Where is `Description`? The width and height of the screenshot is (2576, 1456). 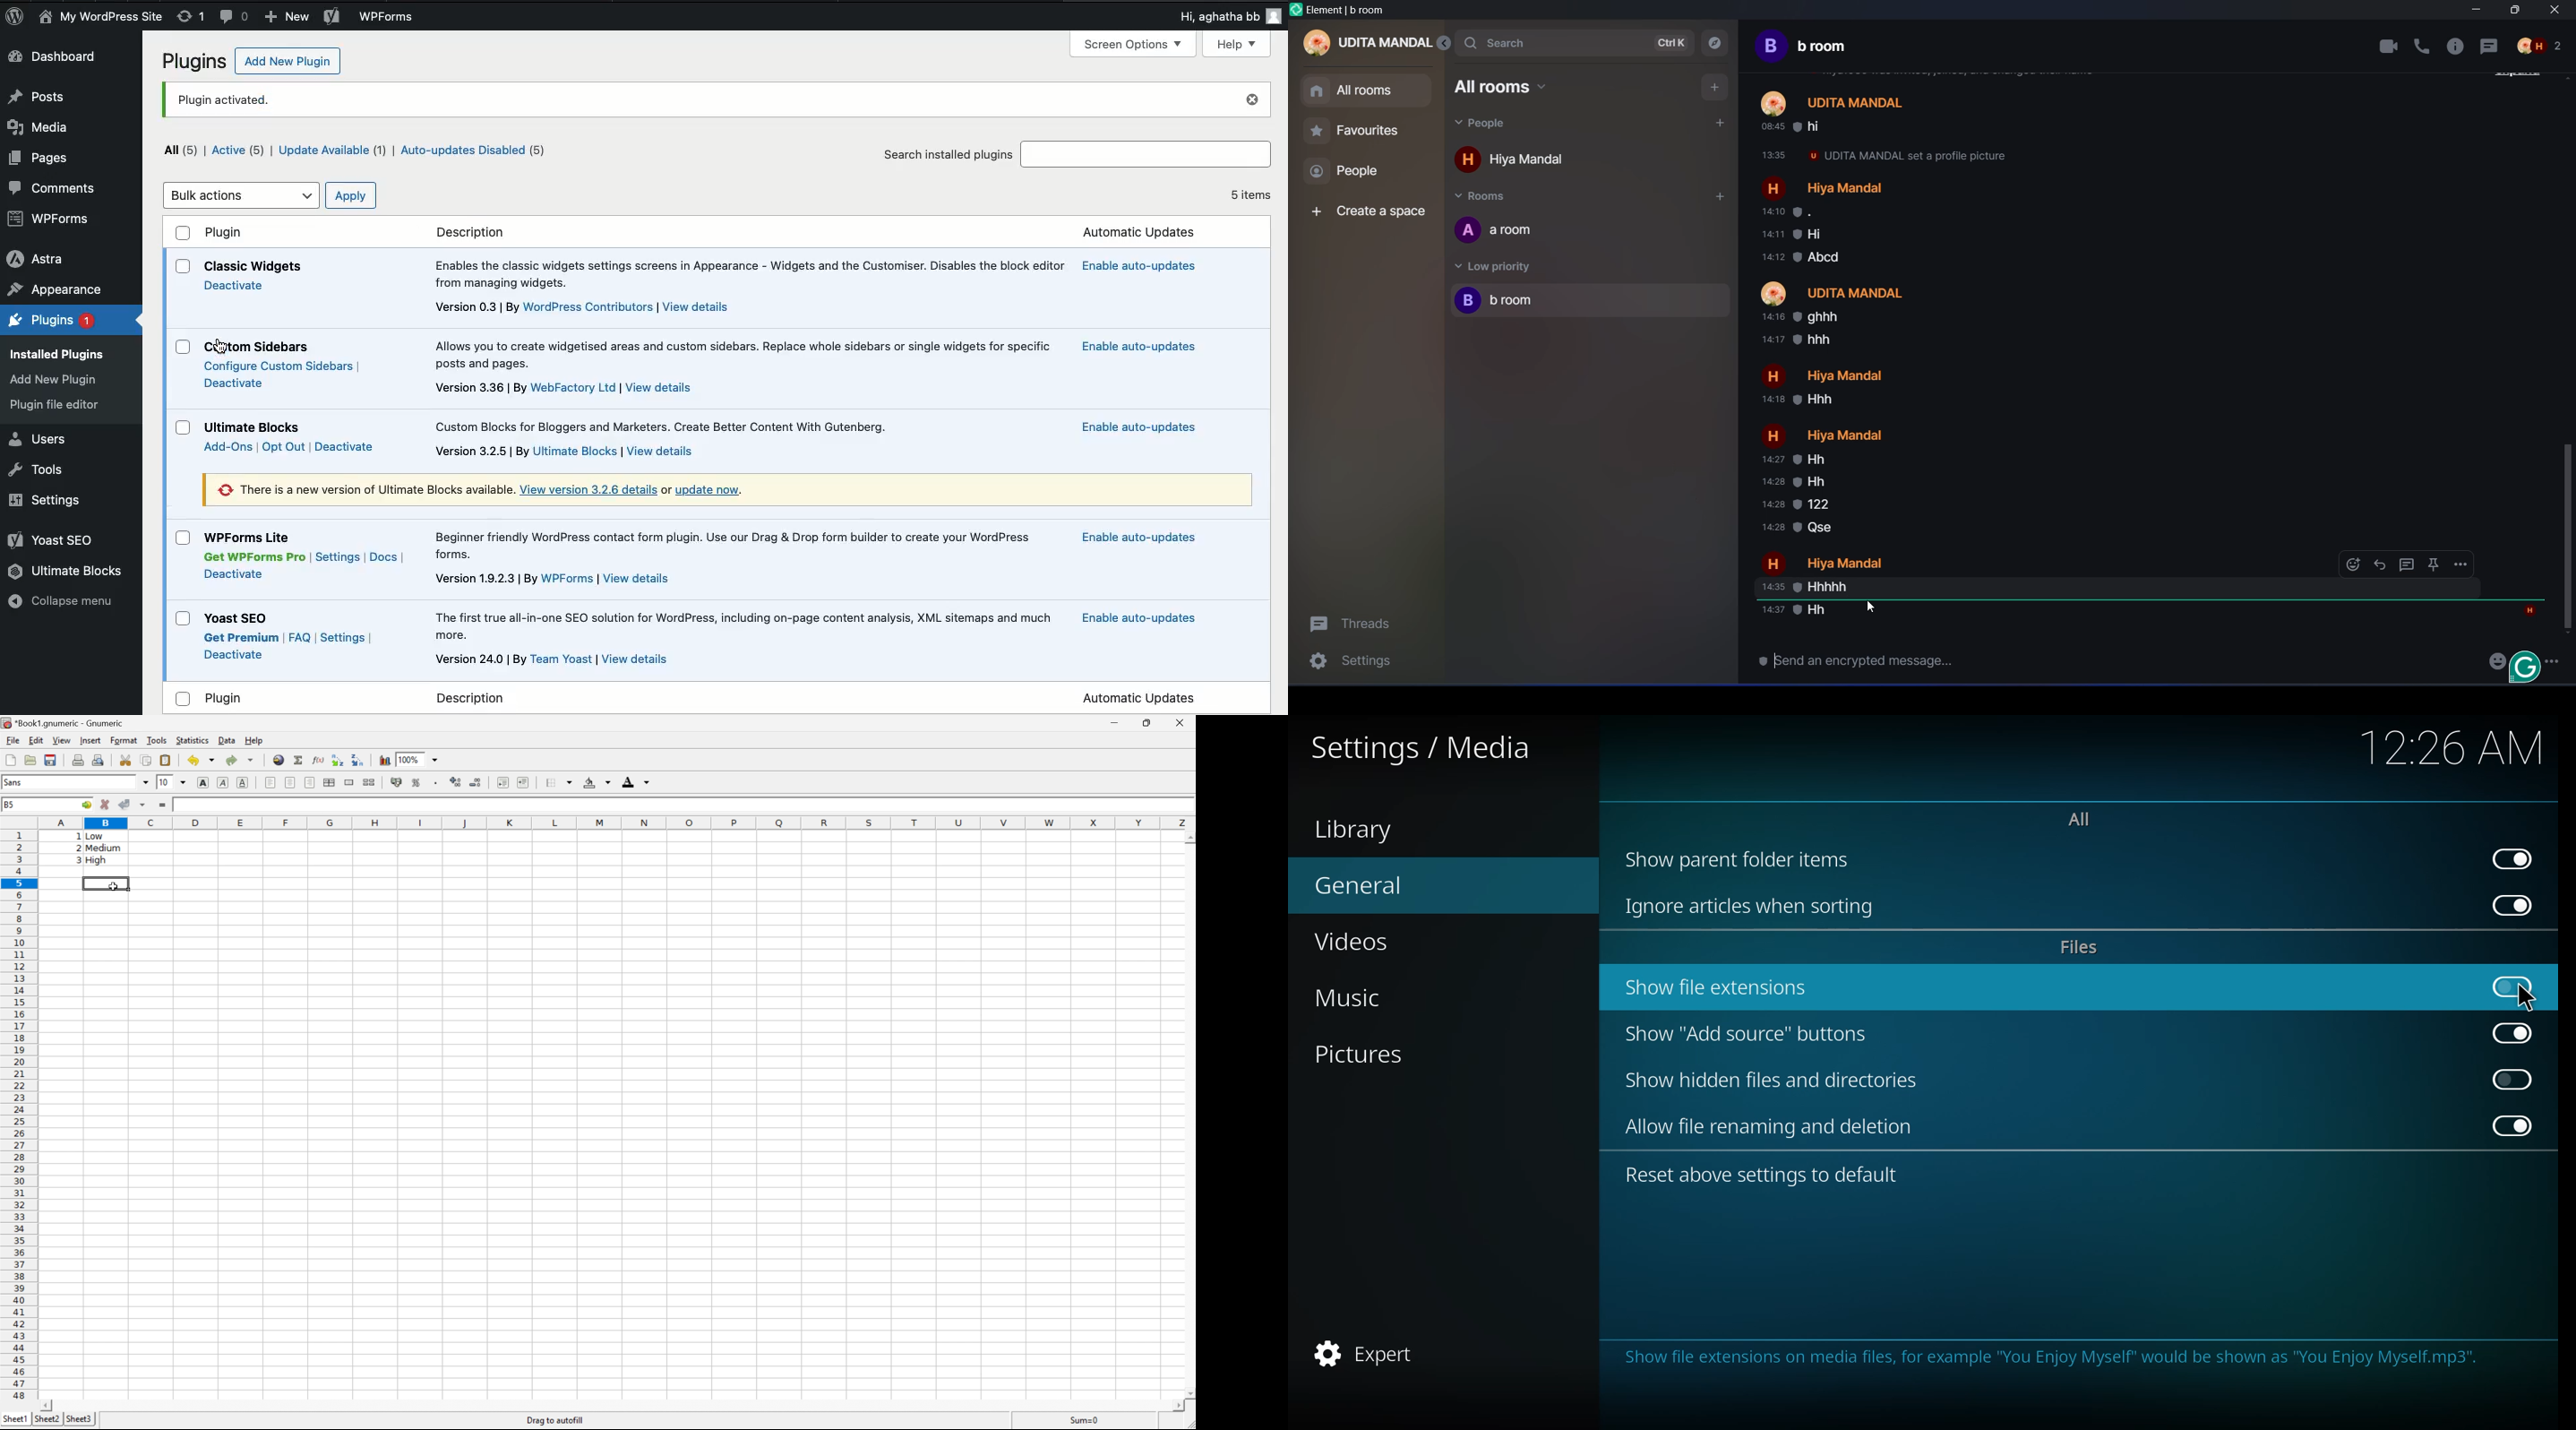 Description is located at coordinates (751, 271).